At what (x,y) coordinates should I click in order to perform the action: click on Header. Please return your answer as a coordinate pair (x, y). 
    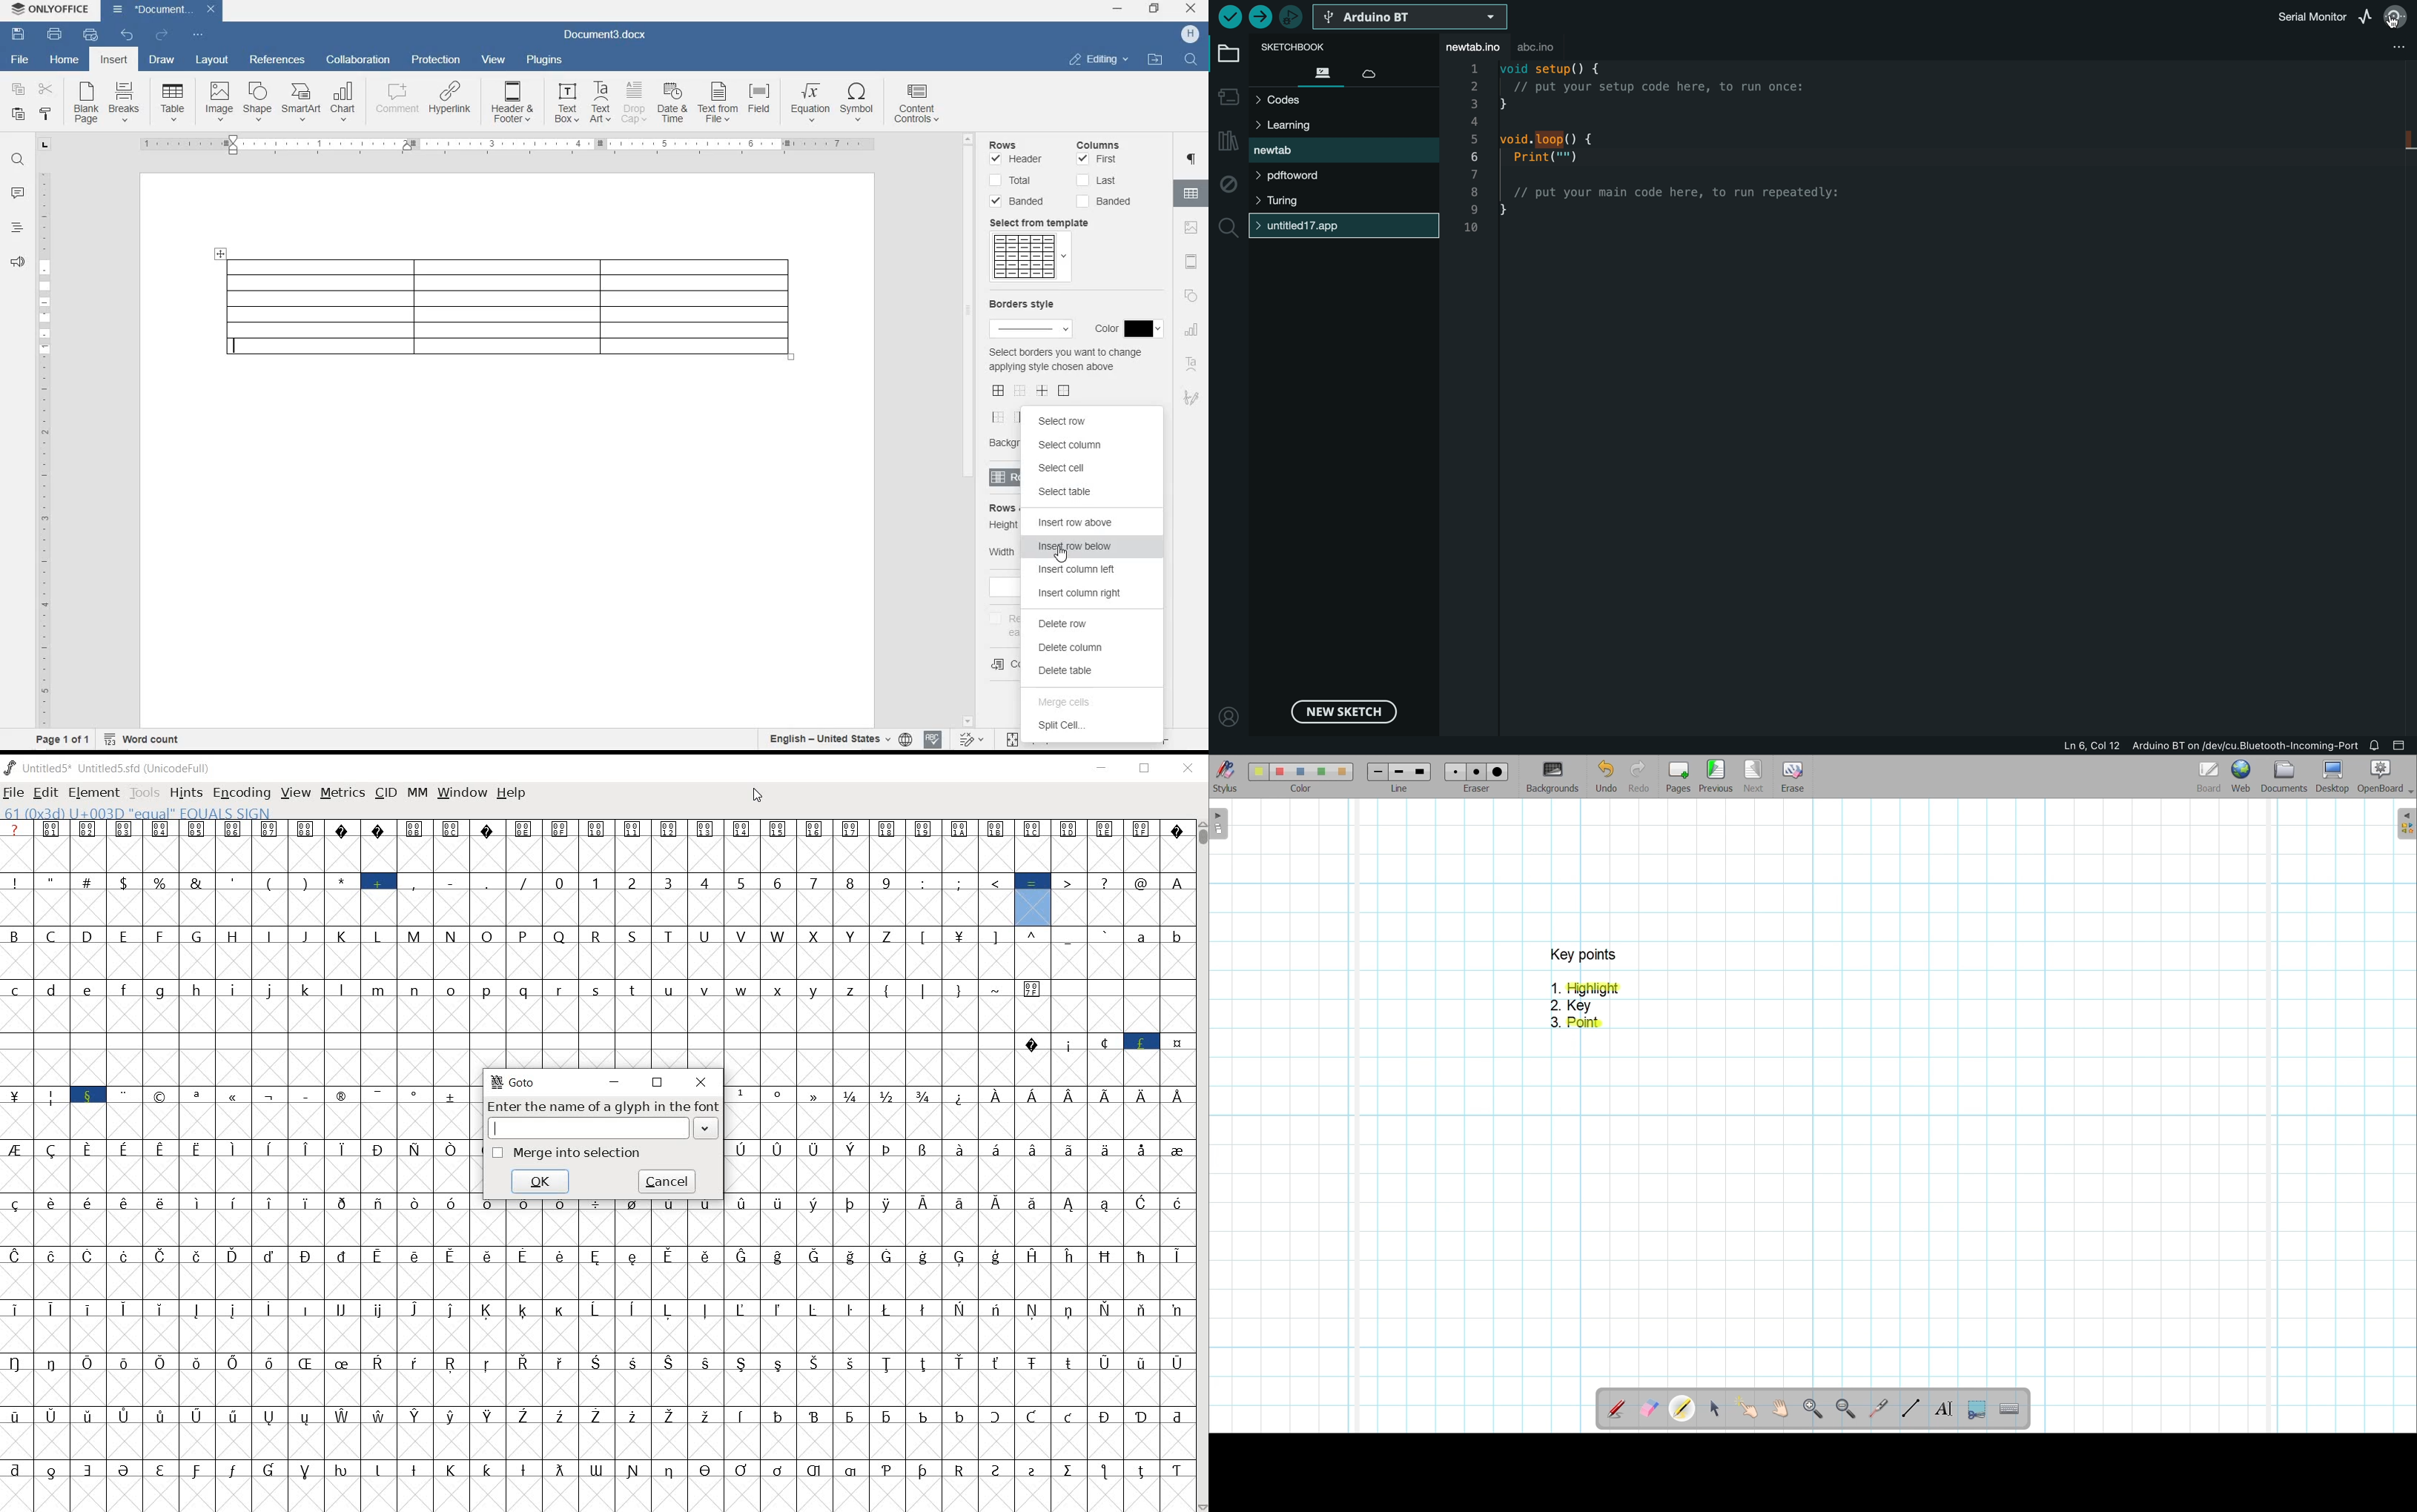
    Looking at the image, I should click on (1017, 161).